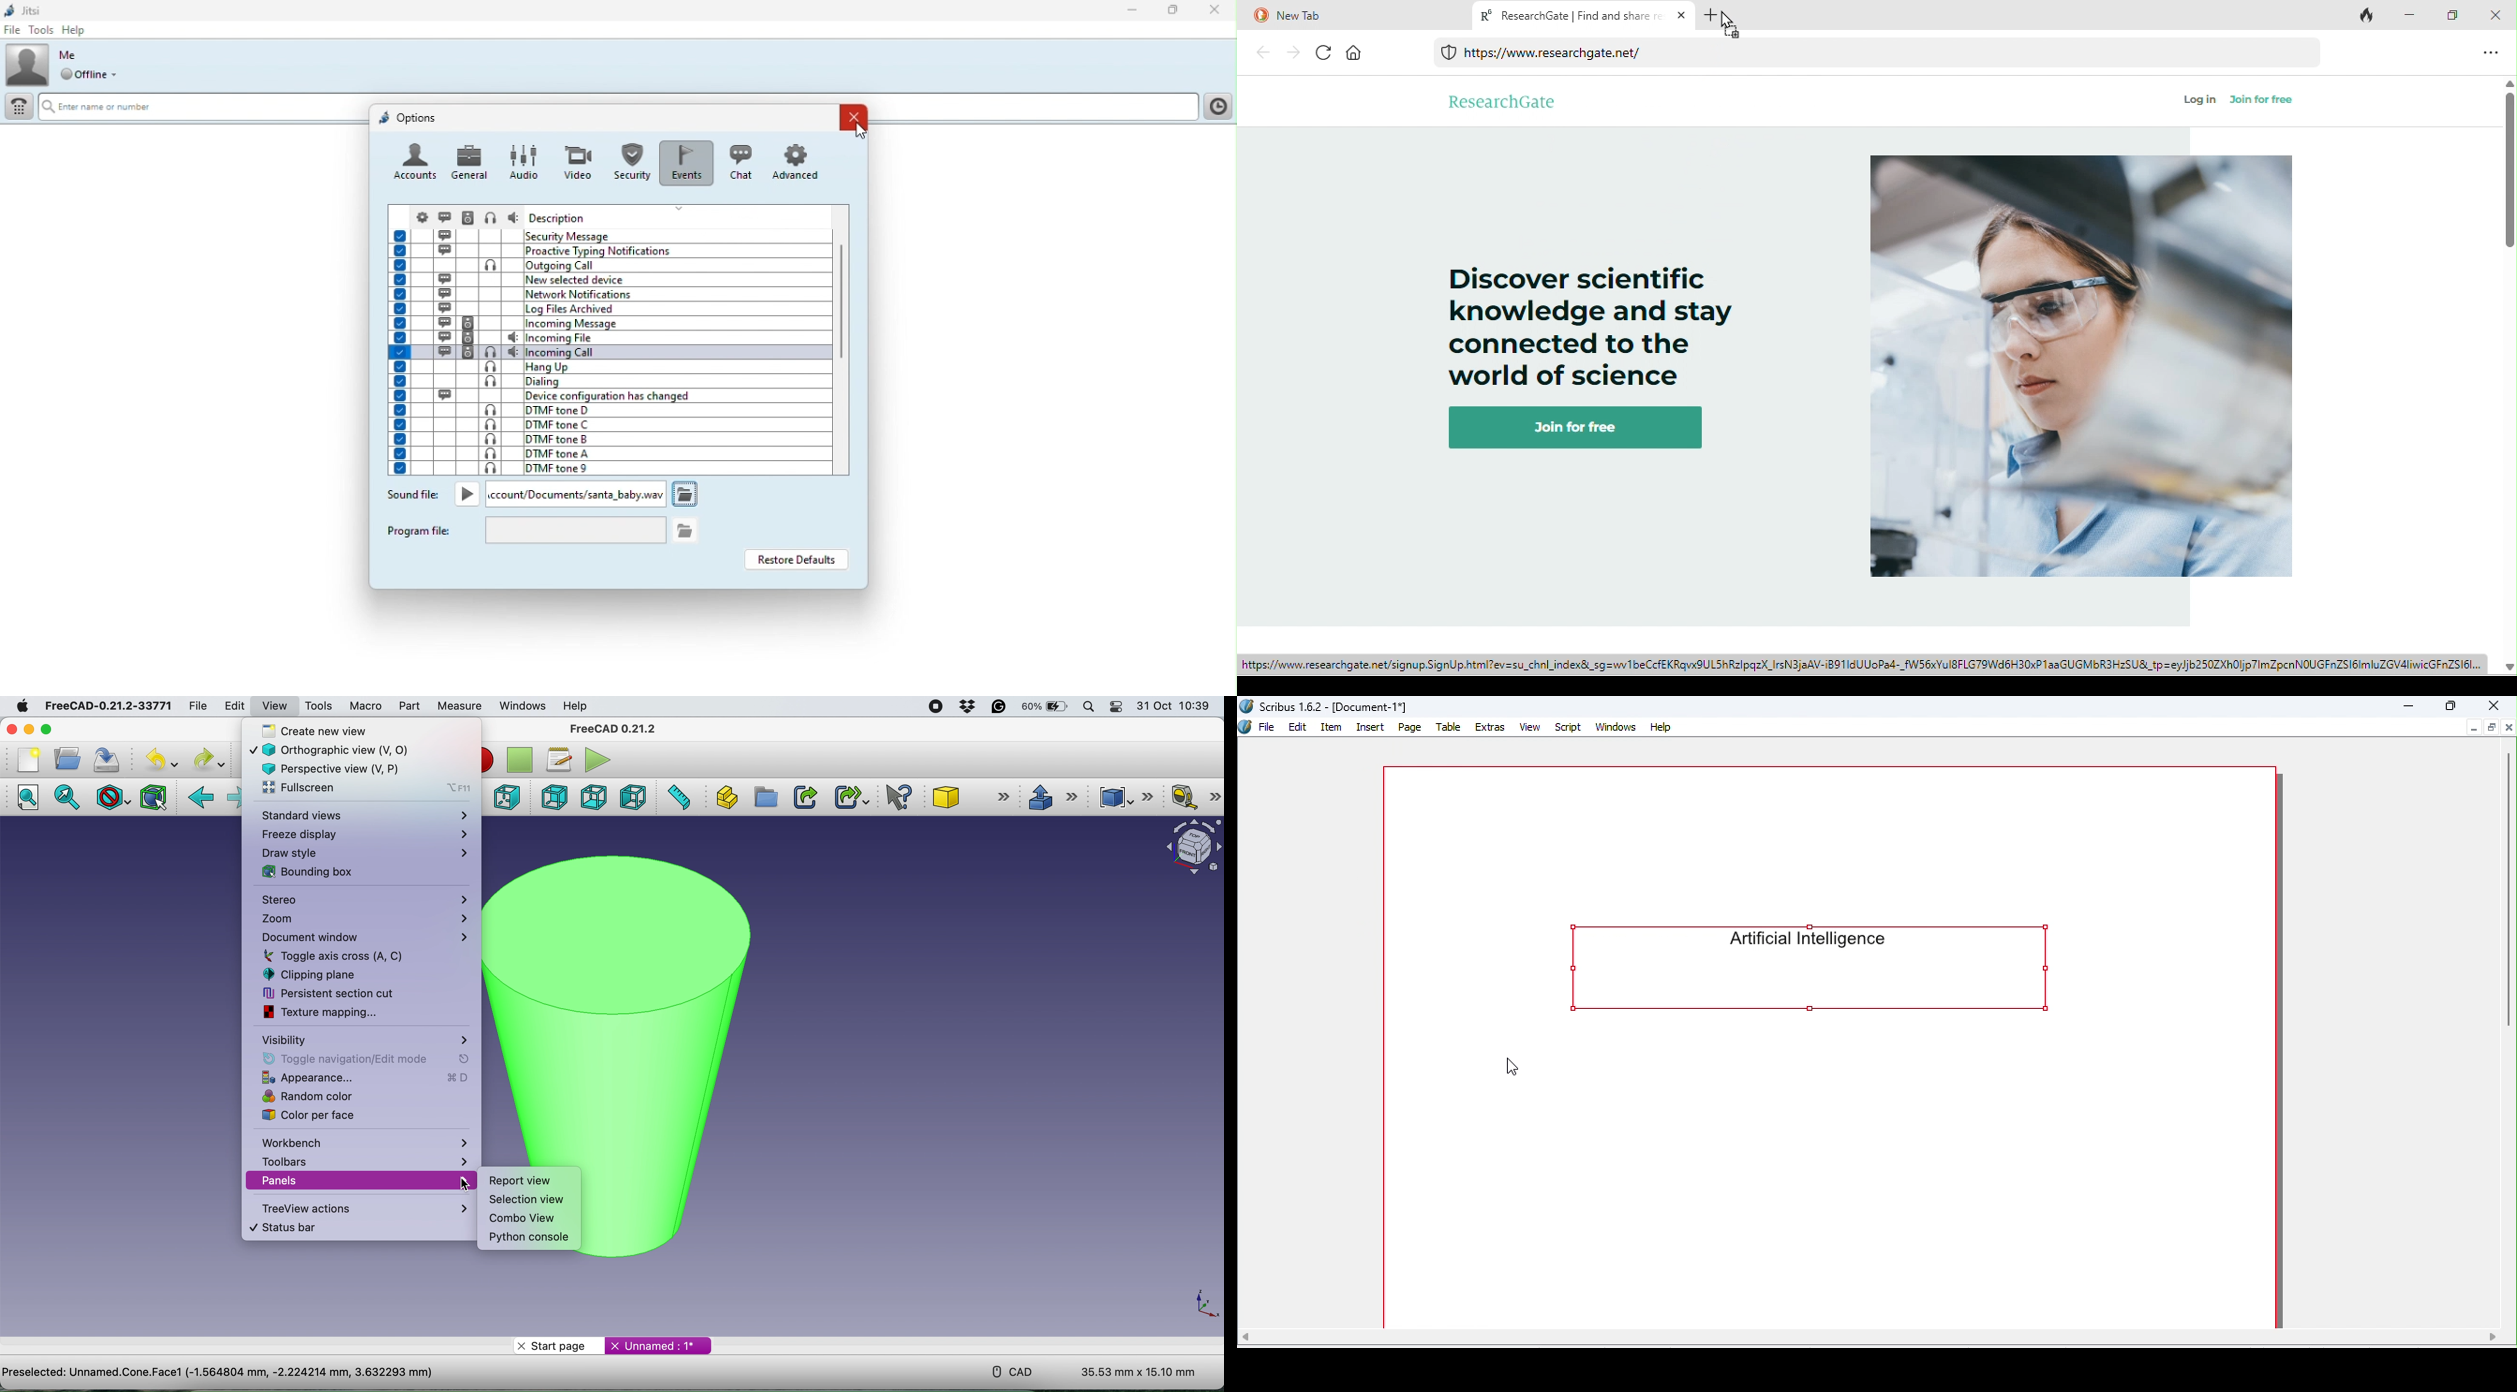  Describe the element at coordinates (796, 560) in the screenshot. I see `Restore defaults` at that location.